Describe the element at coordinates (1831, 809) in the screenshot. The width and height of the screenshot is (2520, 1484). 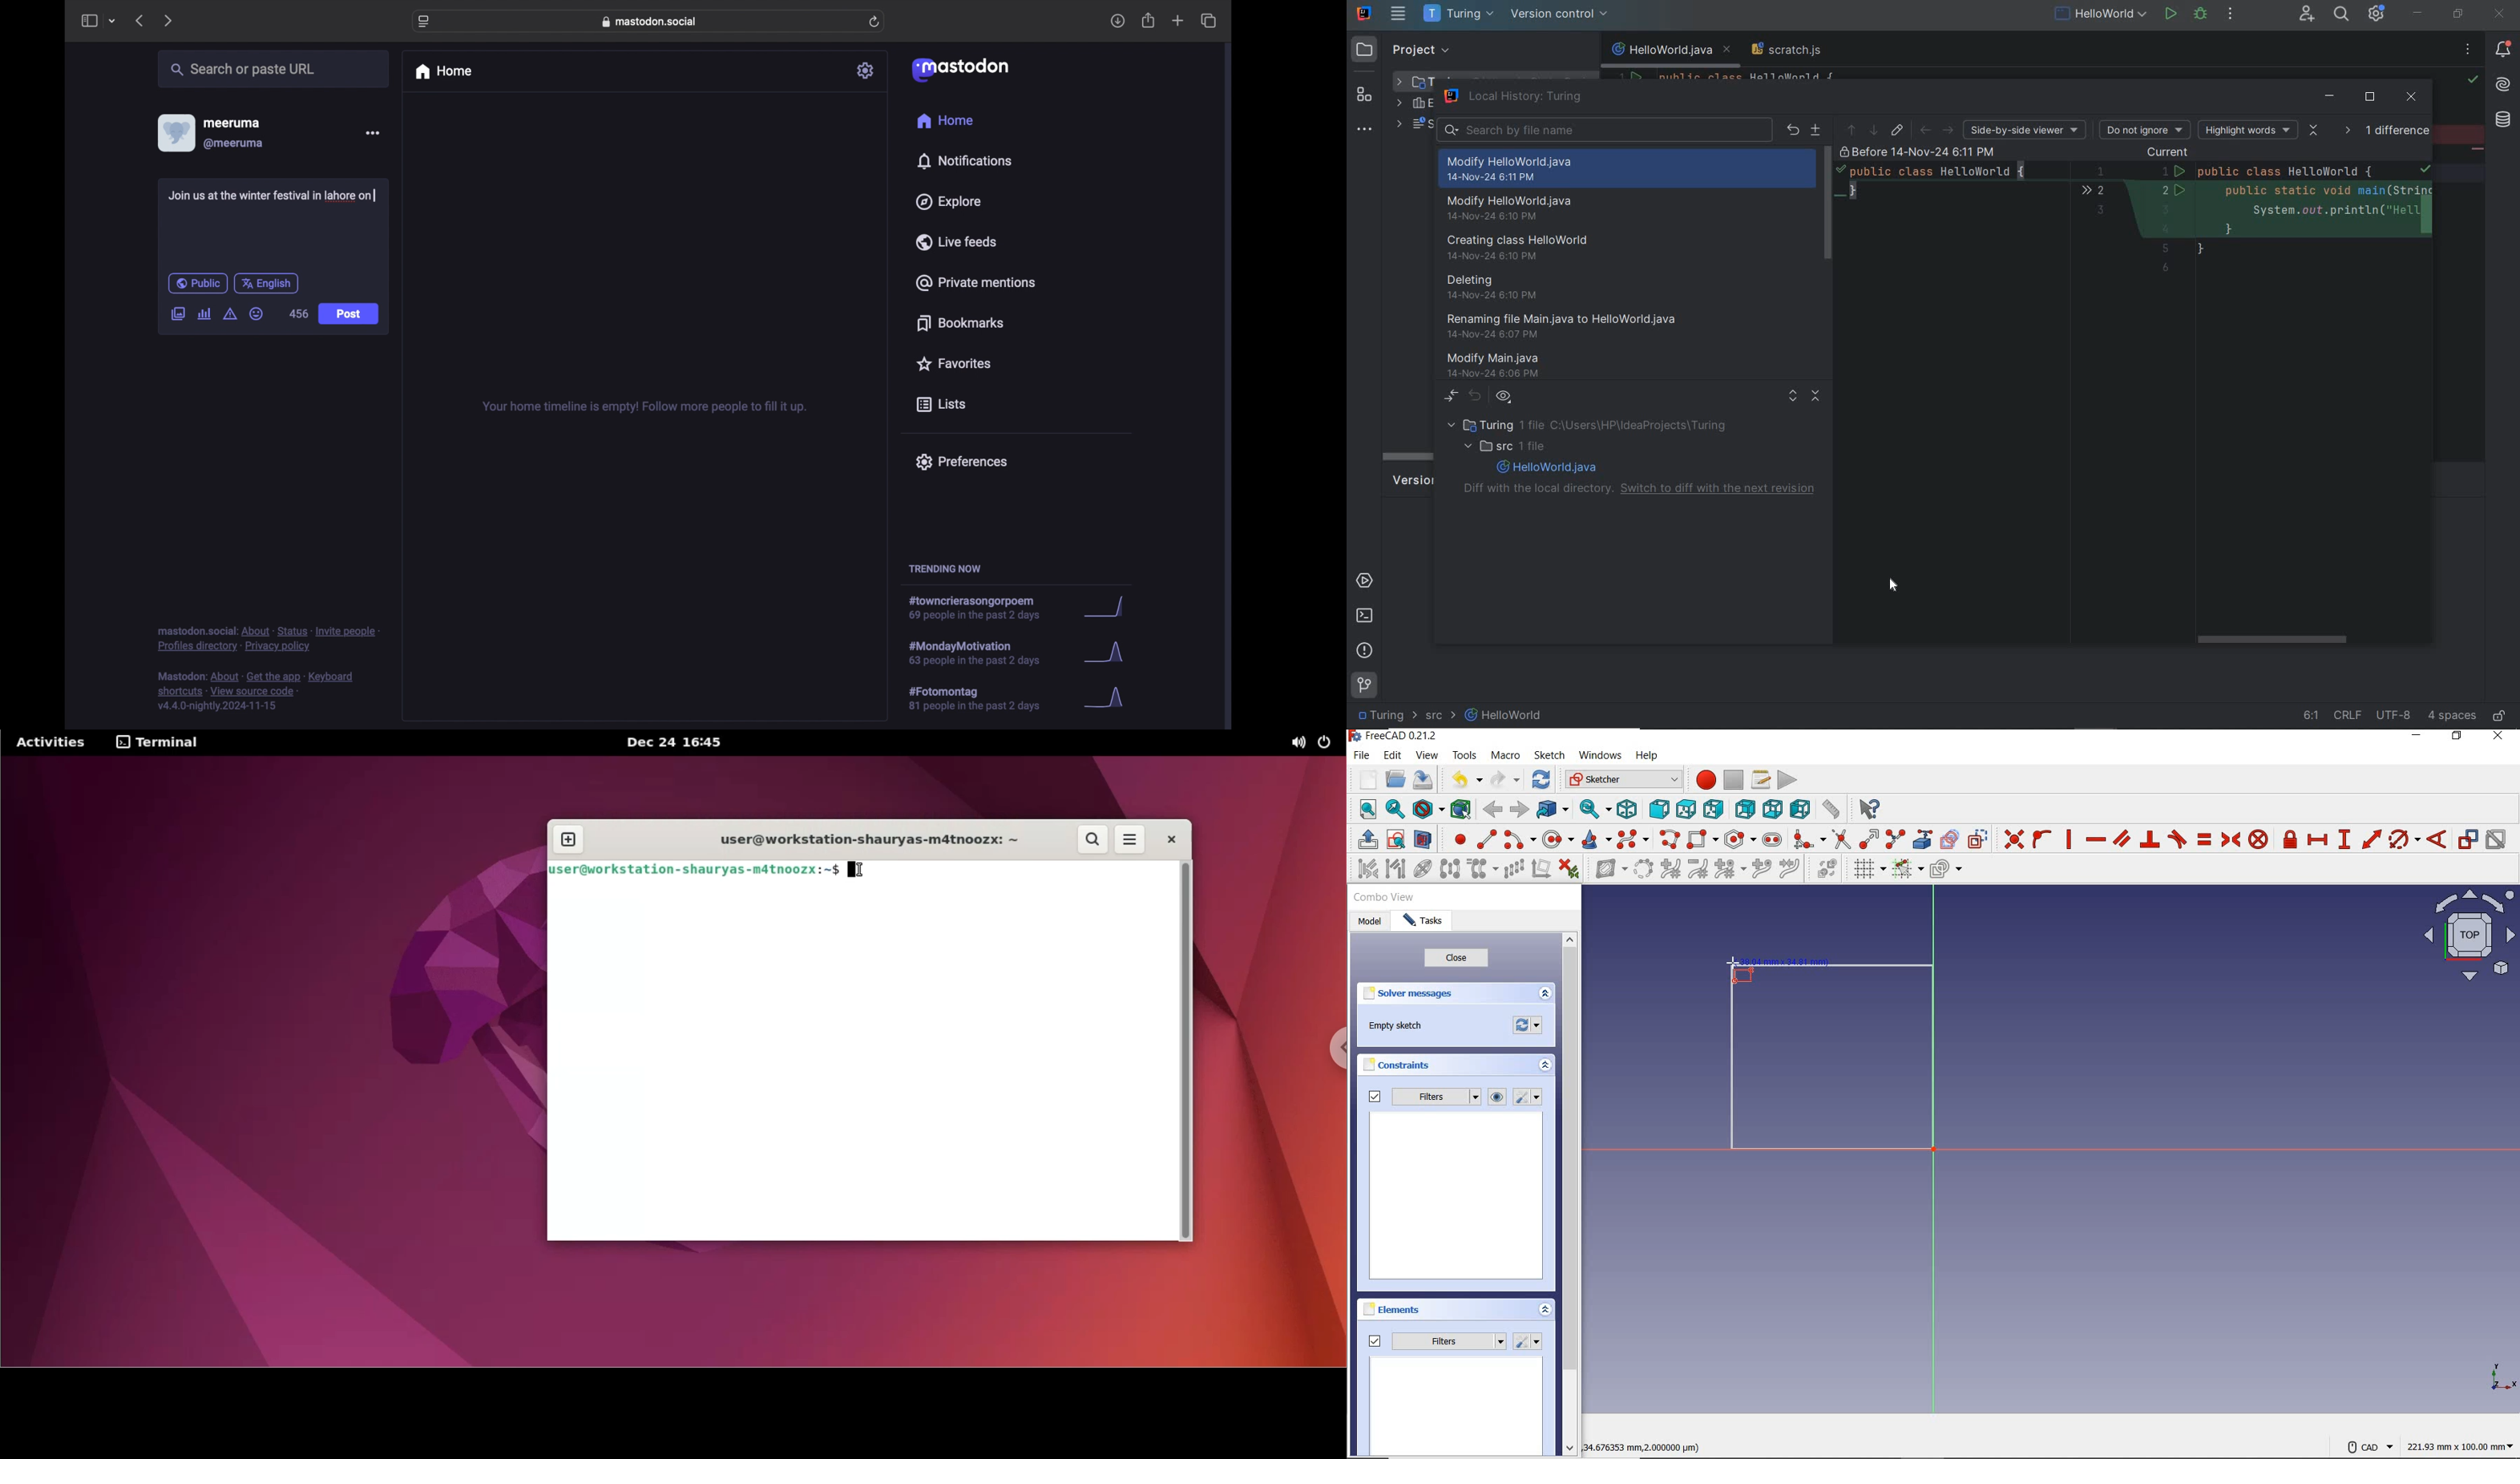
I see `measure distance` at that location.